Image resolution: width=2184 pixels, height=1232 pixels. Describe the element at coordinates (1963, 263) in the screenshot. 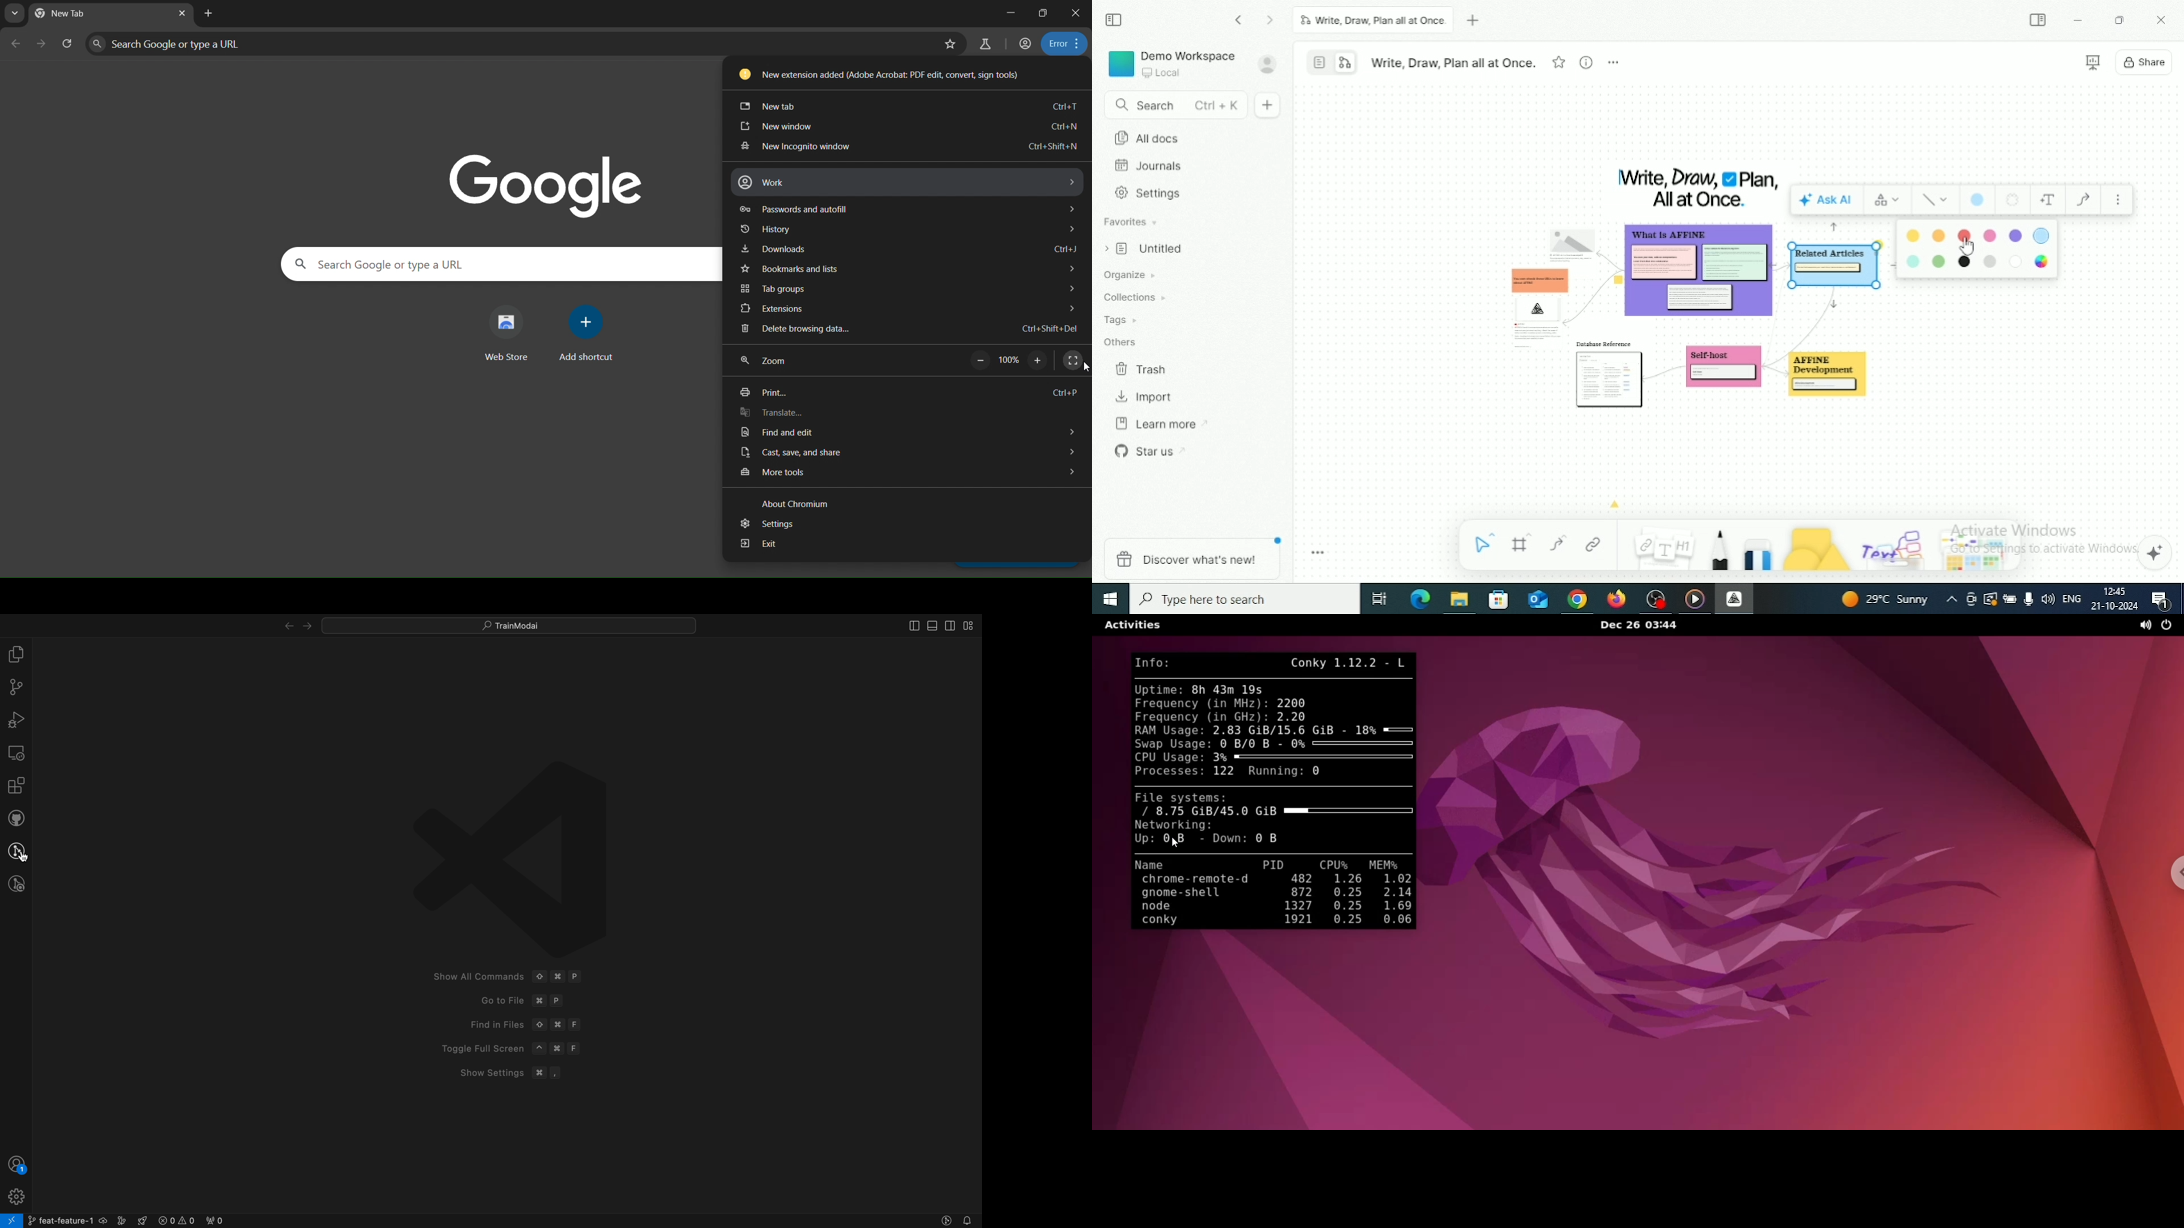

I see `Black` at that location.